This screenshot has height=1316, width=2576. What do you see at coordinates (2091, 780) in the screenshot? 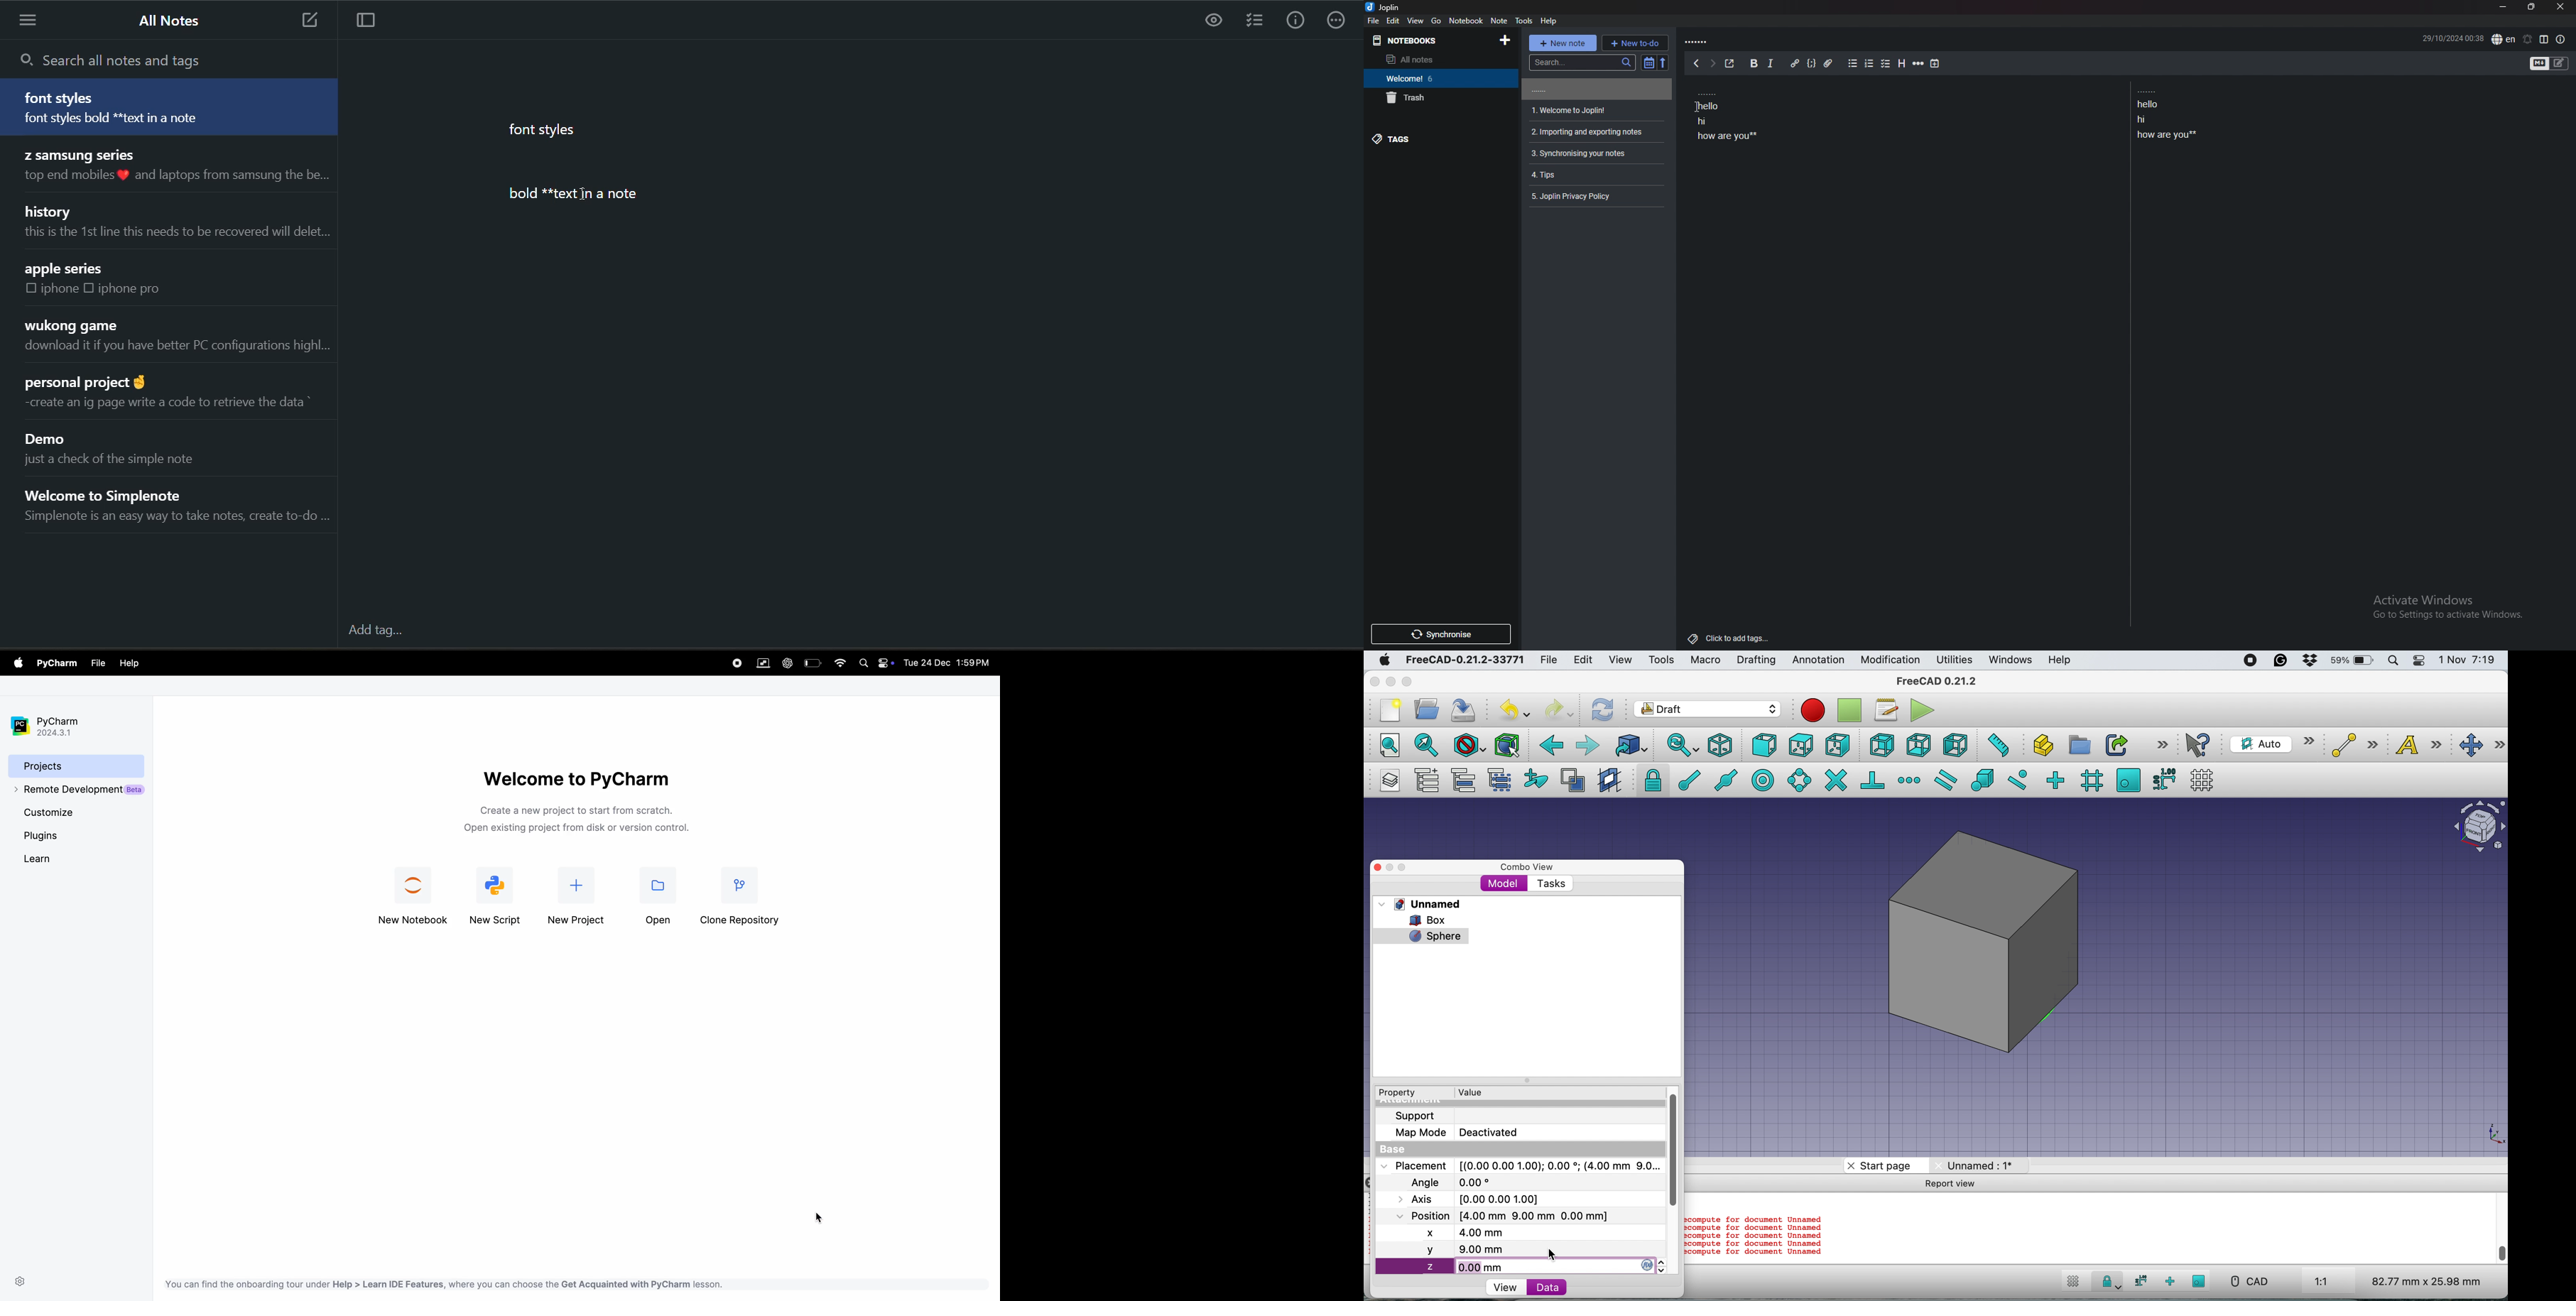
I see `snap grid` at bounding box center [2091, 780].